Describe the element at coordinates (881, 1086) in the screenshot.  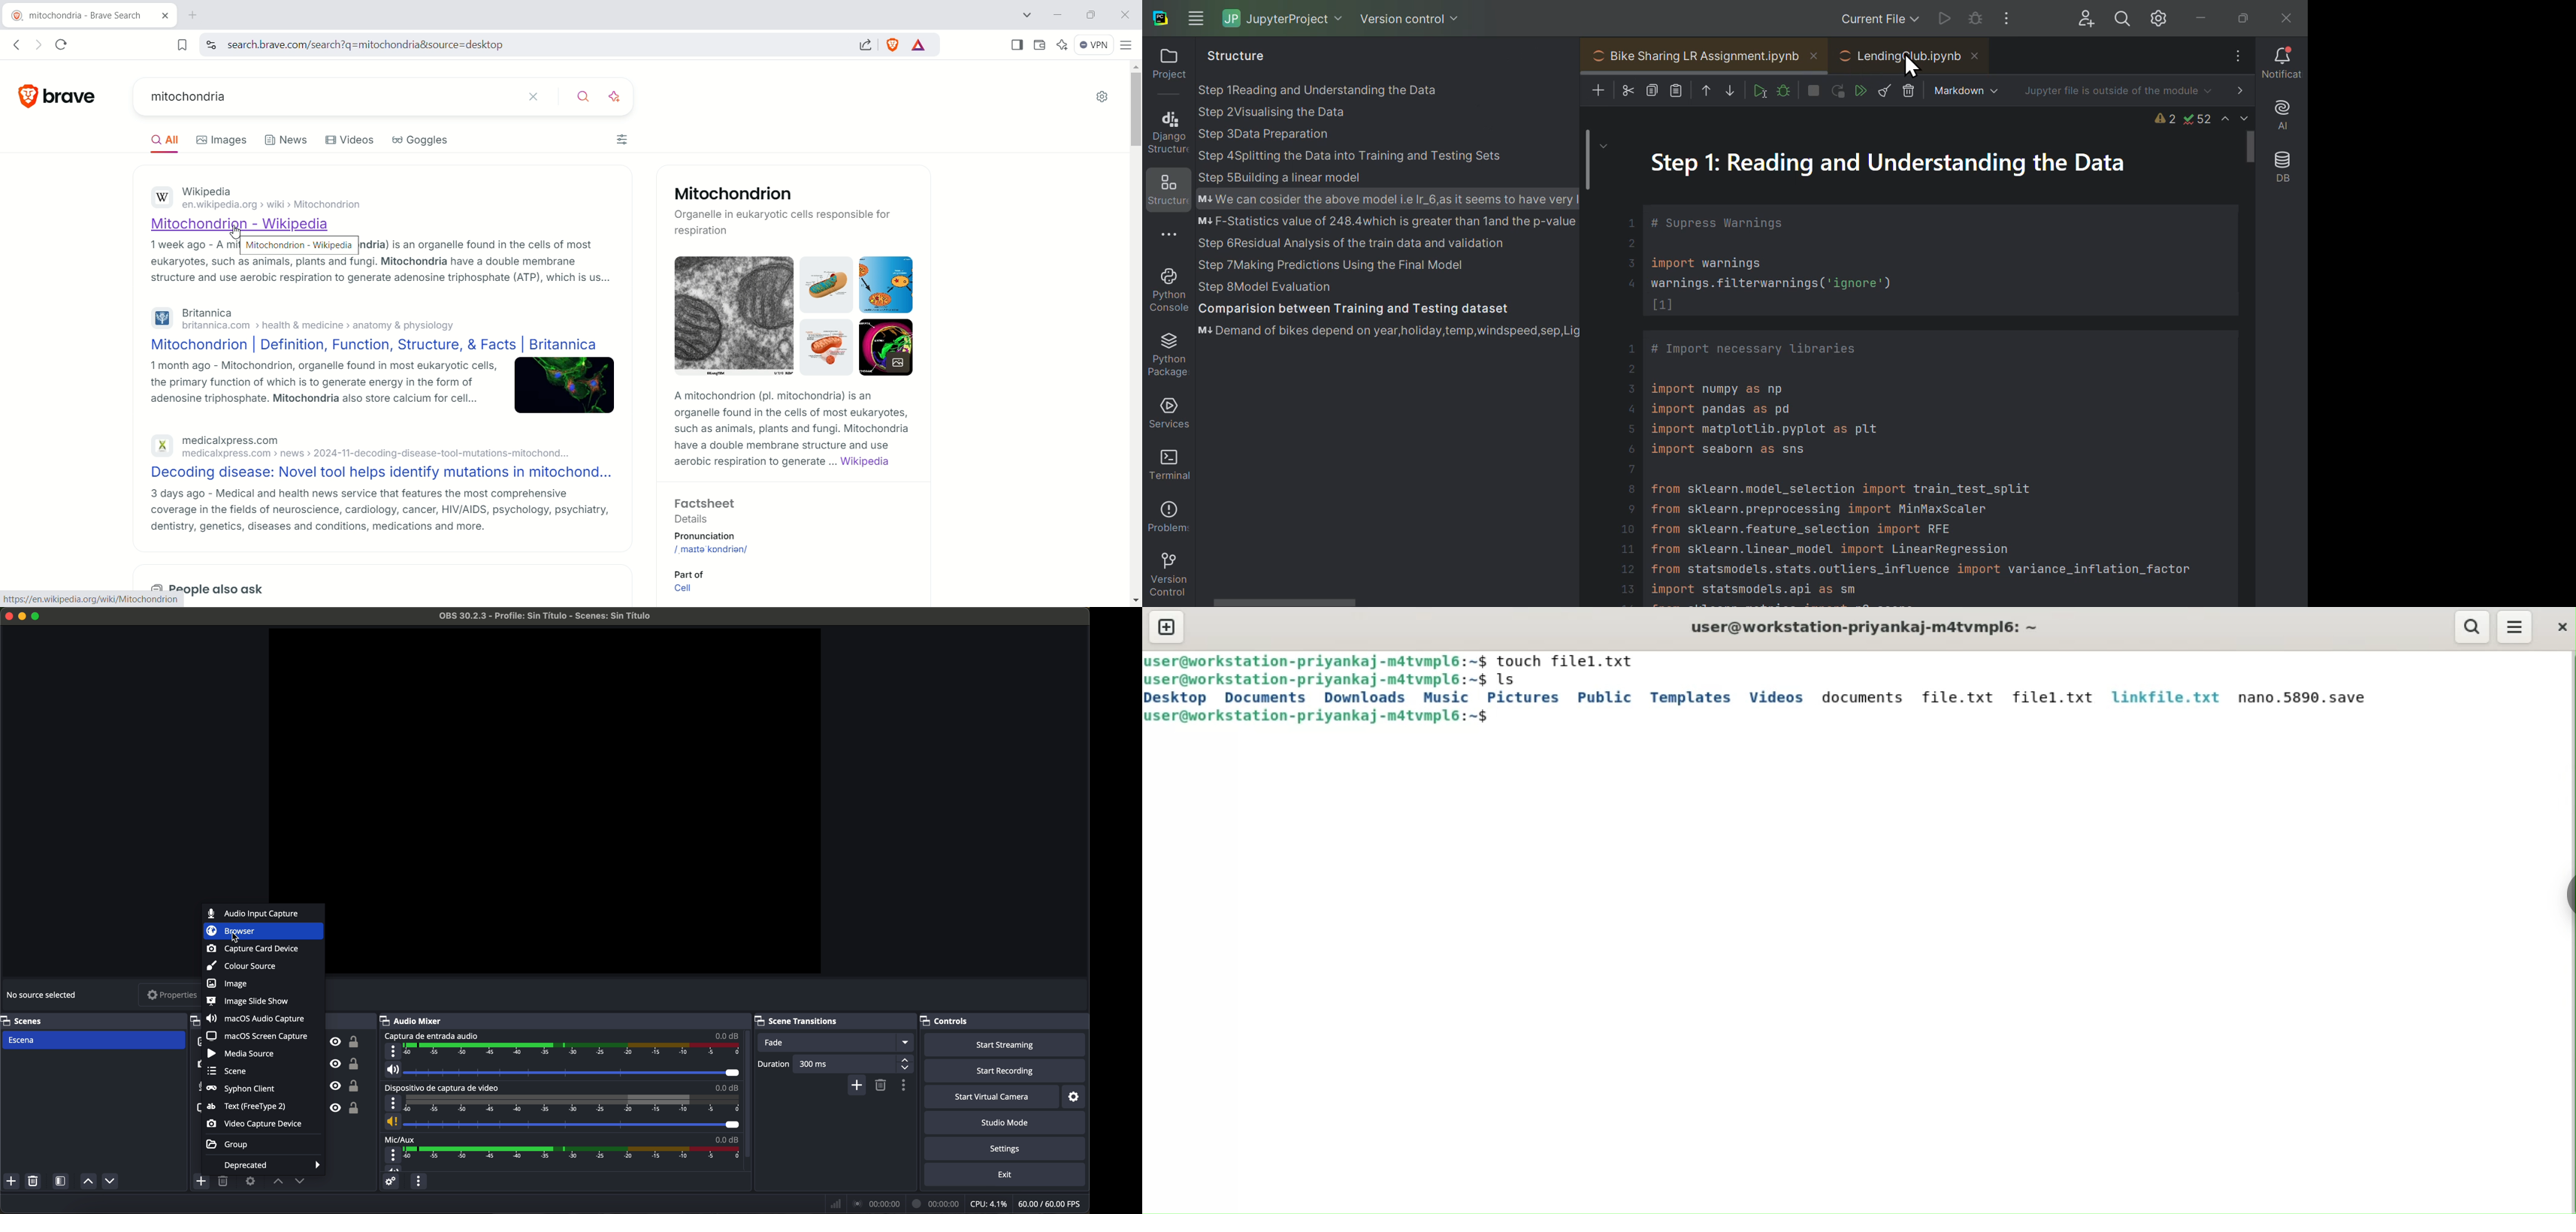
I see `remove selected scene` at that location.